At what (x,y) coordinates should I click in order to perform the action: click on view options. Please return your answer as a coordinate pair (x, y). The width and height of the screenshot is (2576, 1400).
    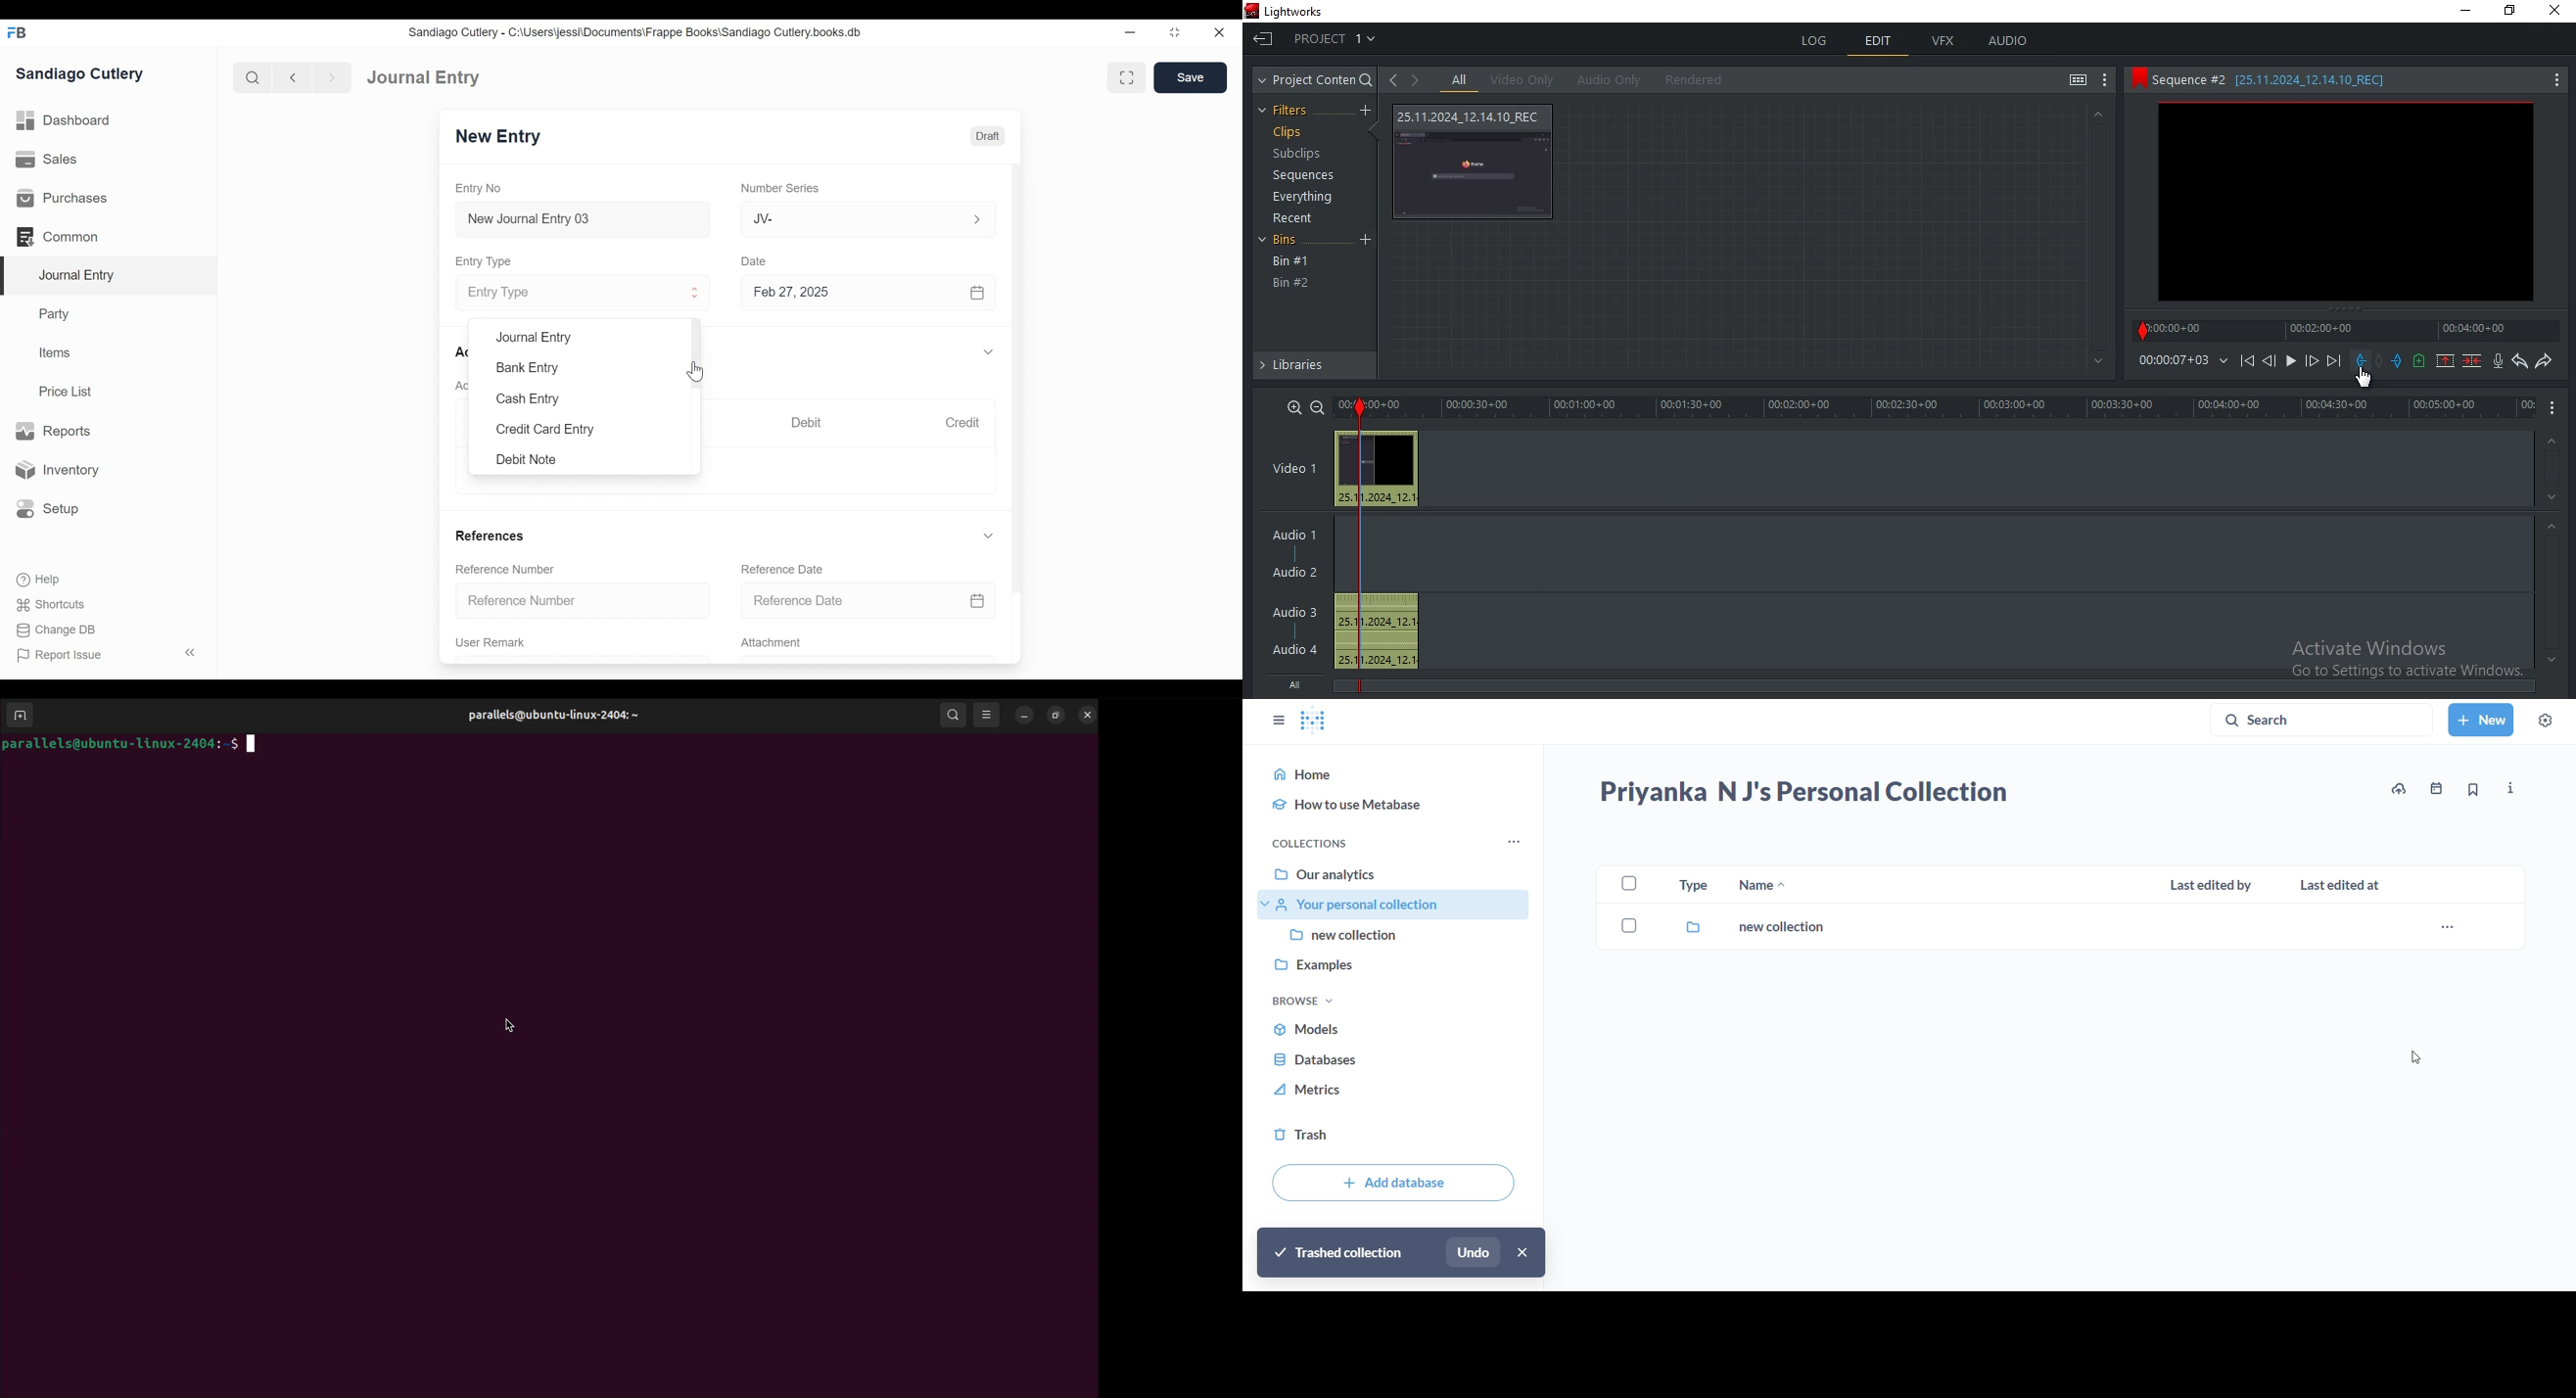
    Looking at the image, I should click on (987, 714).